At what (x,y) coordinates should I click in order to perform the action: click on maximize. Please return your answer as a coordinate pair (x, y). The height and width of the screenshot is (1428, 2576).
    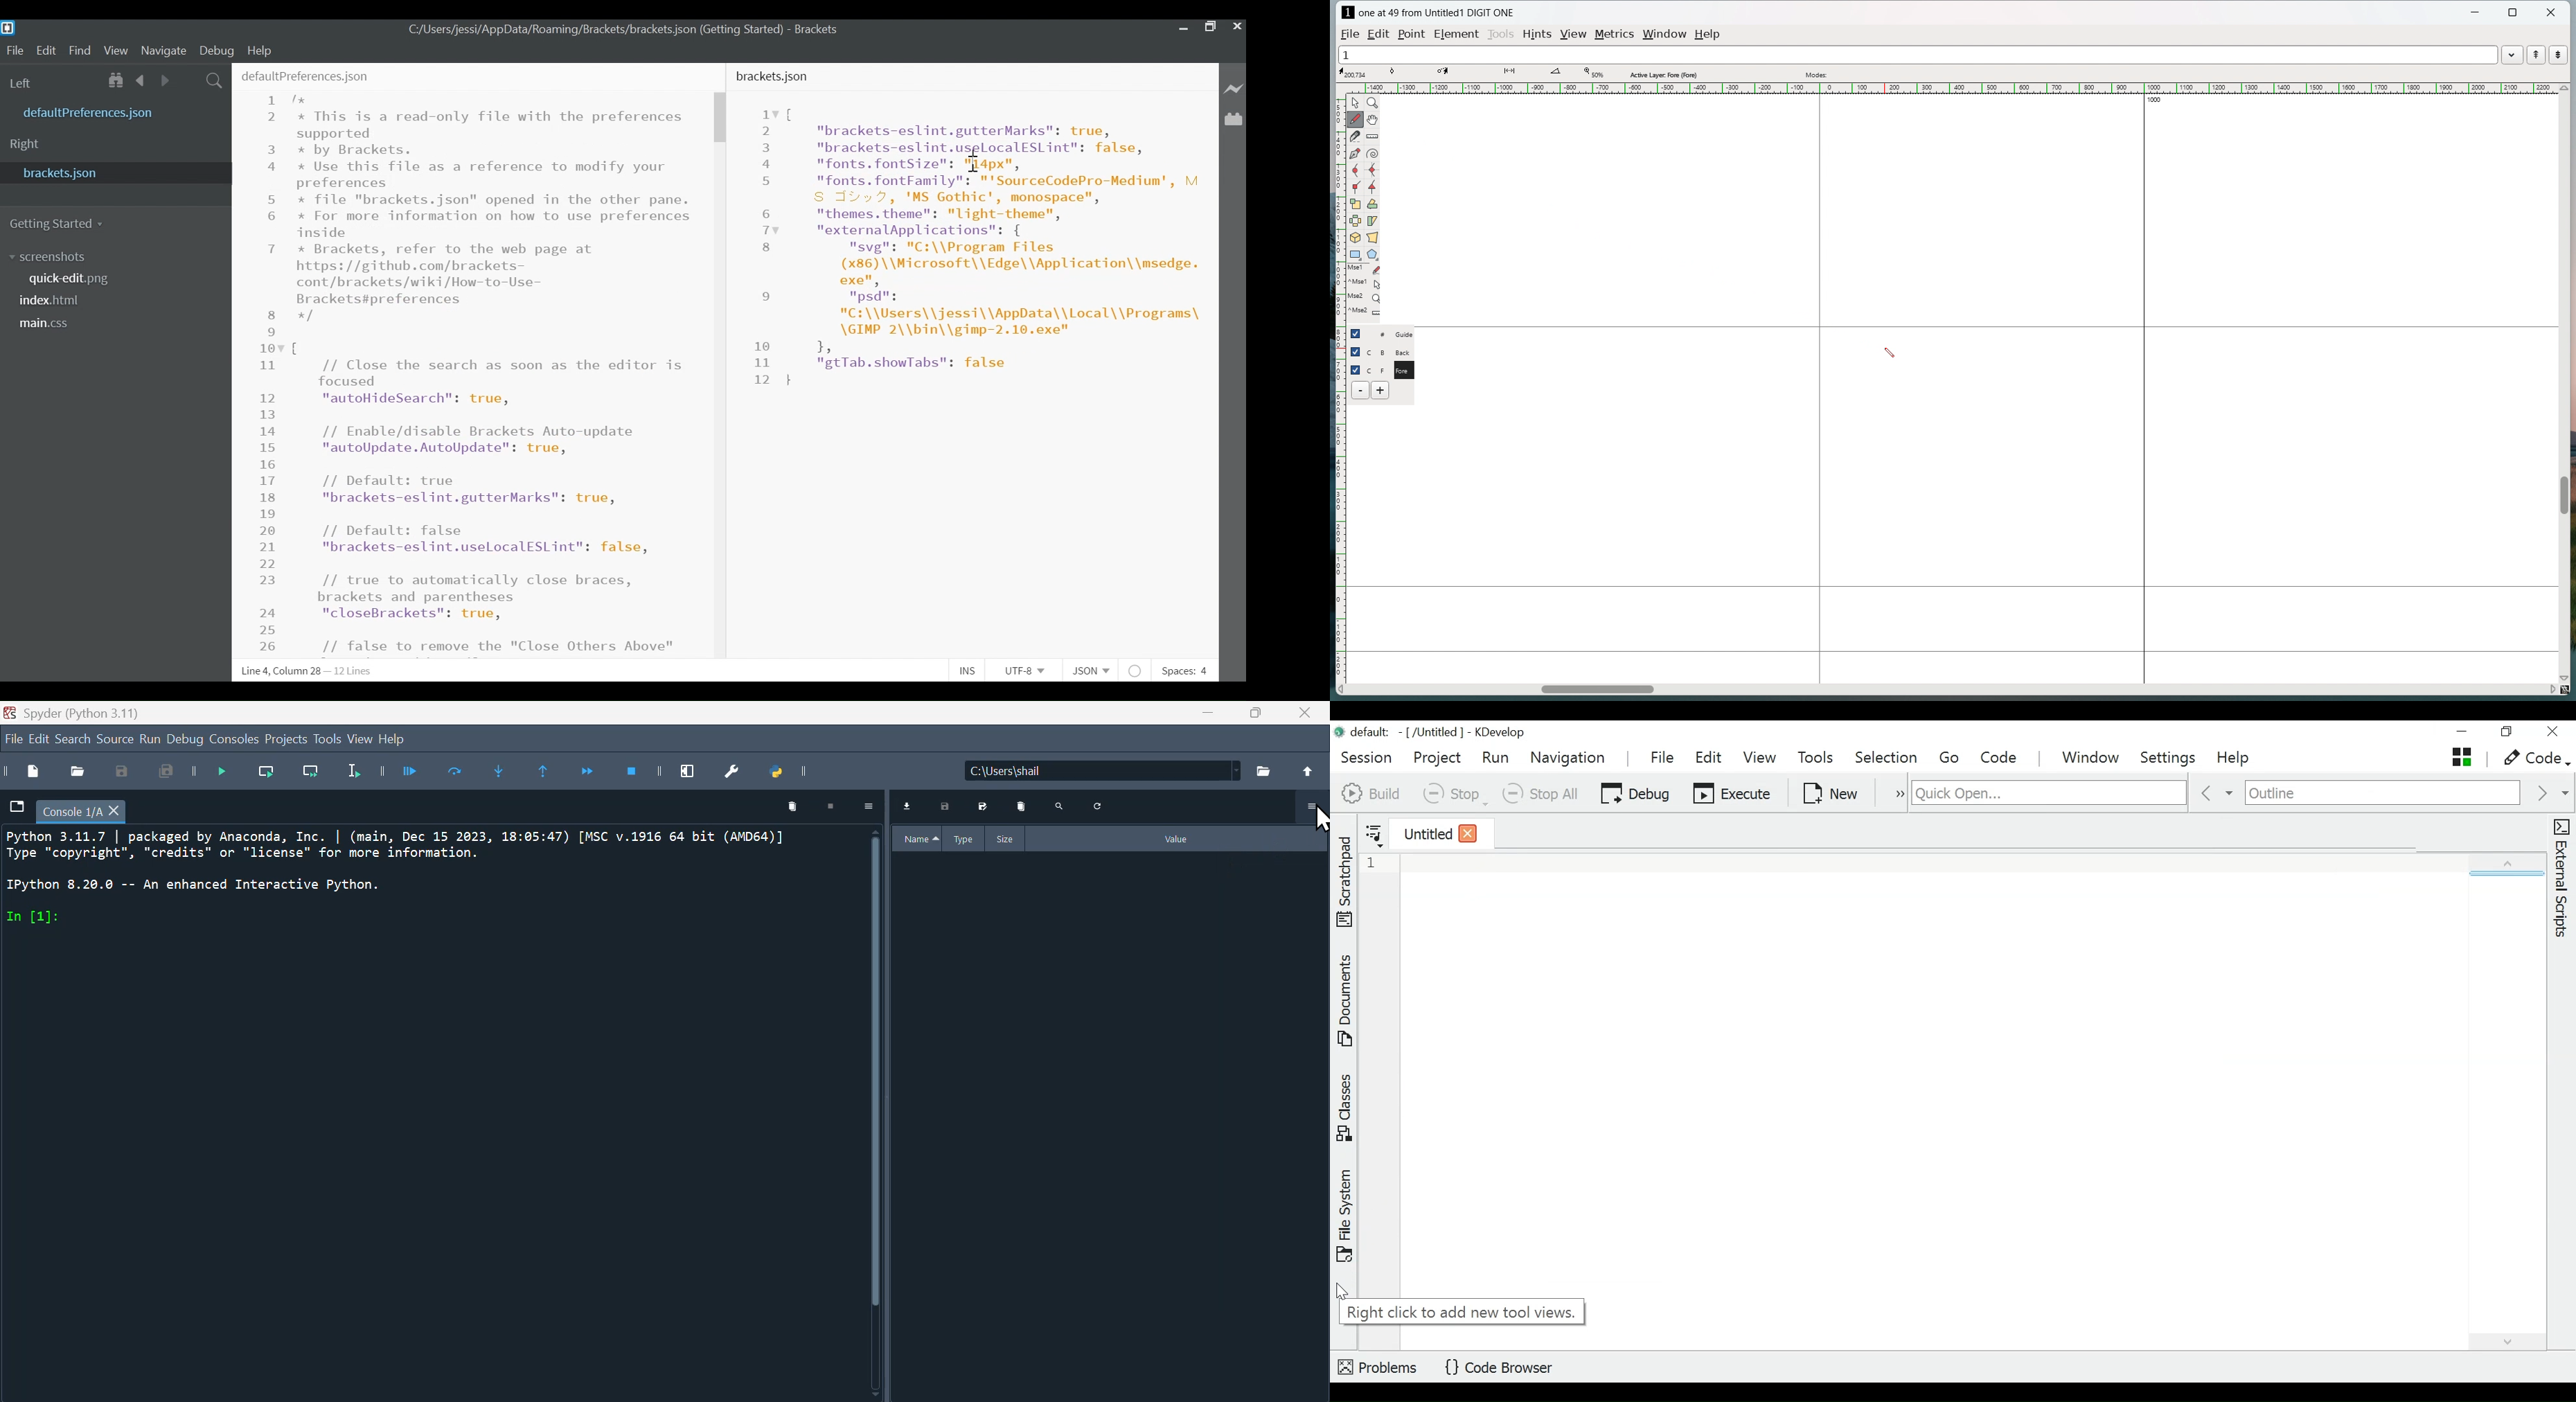
    Looking at the image, I should click on (2514, 13).